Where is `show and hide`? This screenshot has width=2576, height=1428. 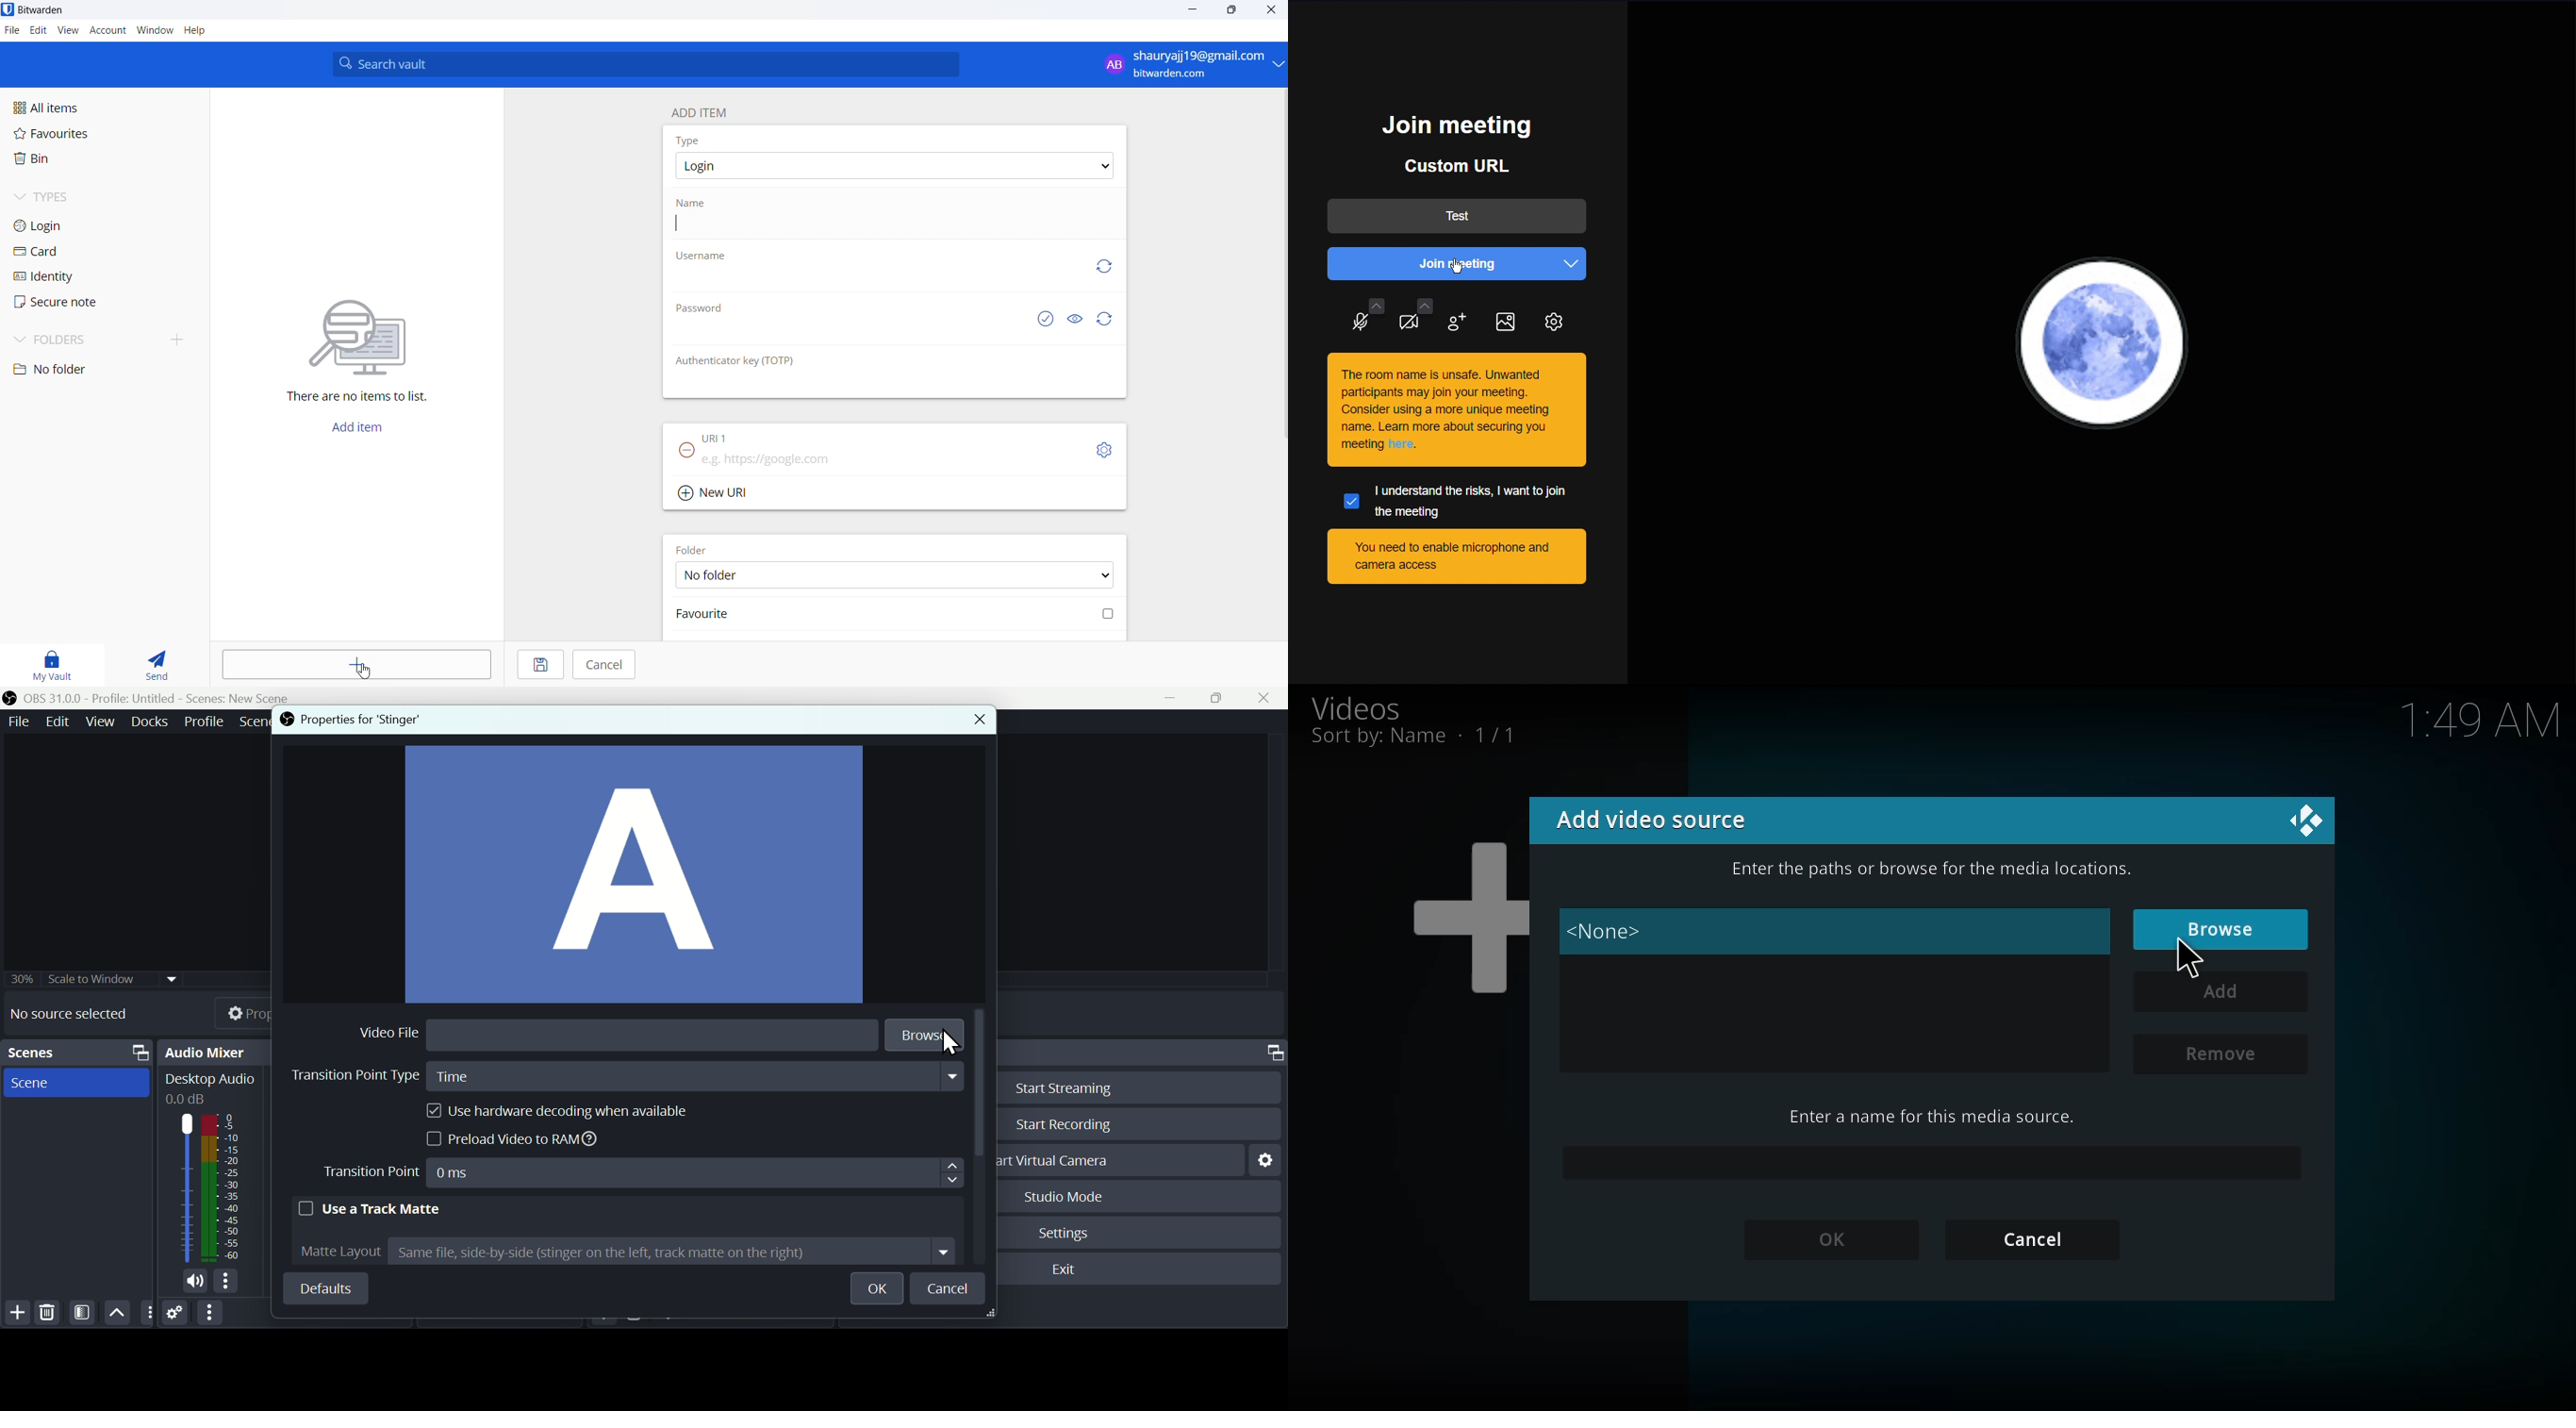 show and hide is located at coordinates (1075, 319).